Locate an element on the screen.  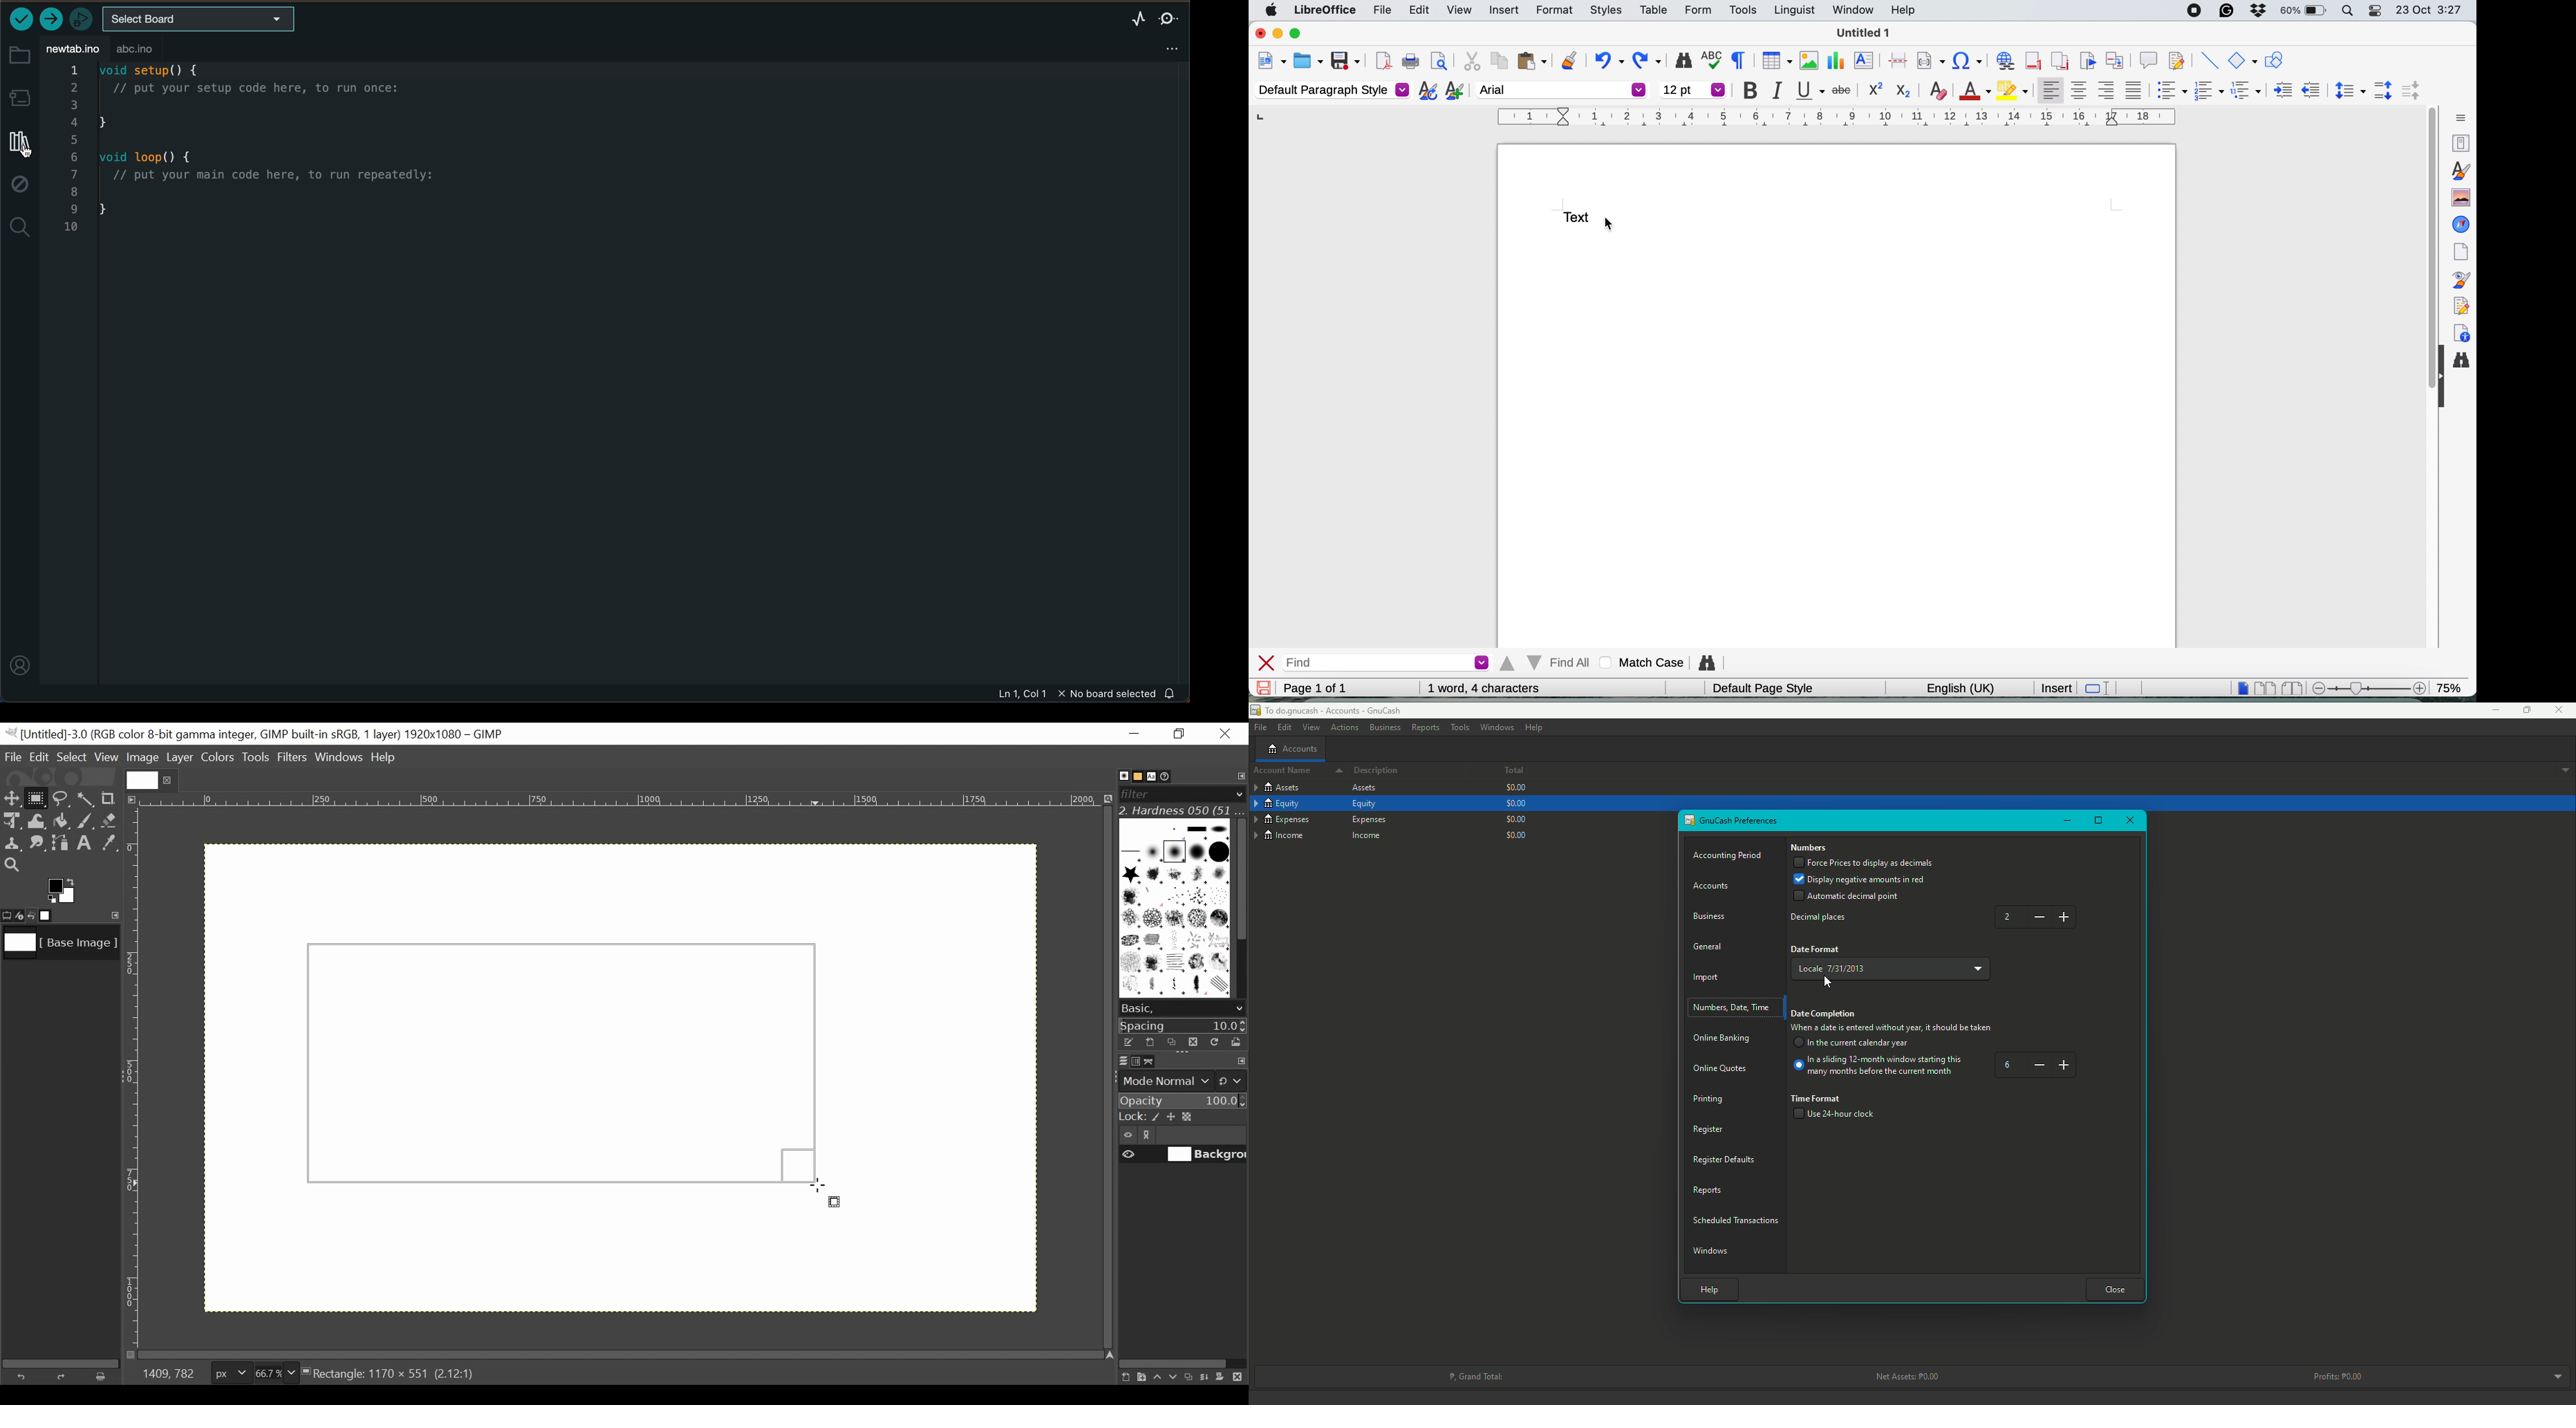
configure this tab is located at coordinates (1241, 1062).